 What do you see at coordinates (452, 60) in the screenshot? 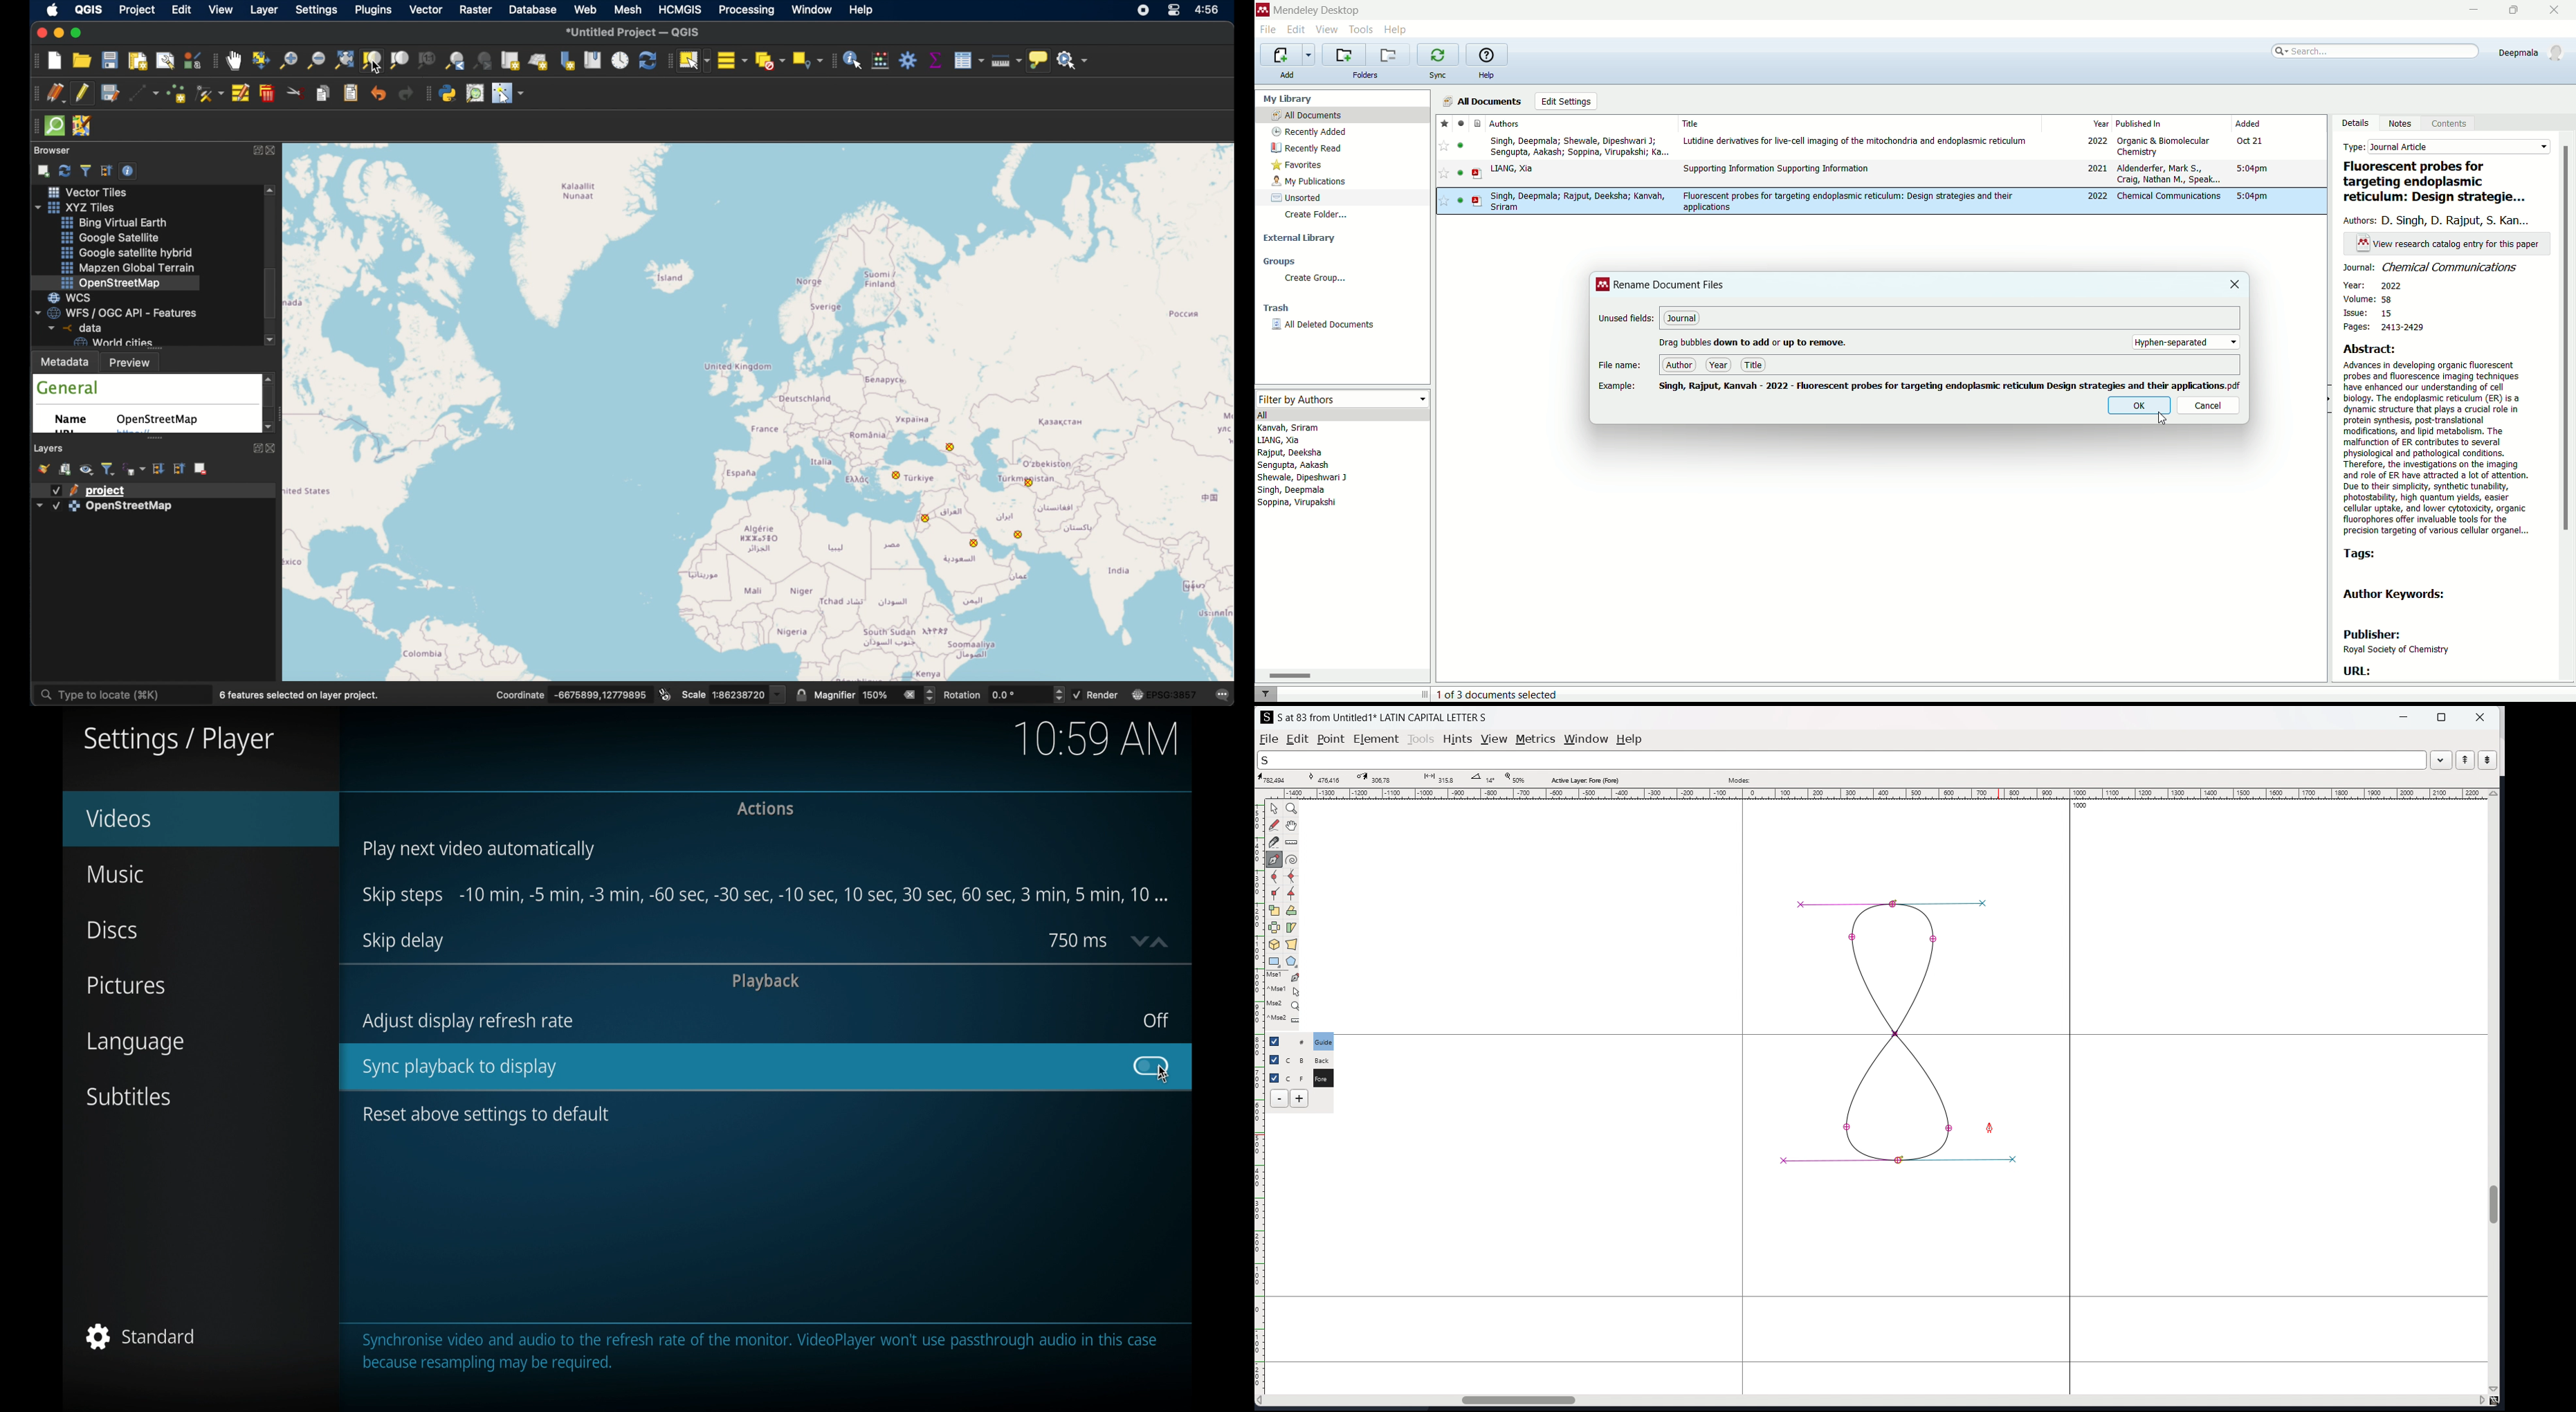
I see `zoom last` at bounding box center [452, 60].